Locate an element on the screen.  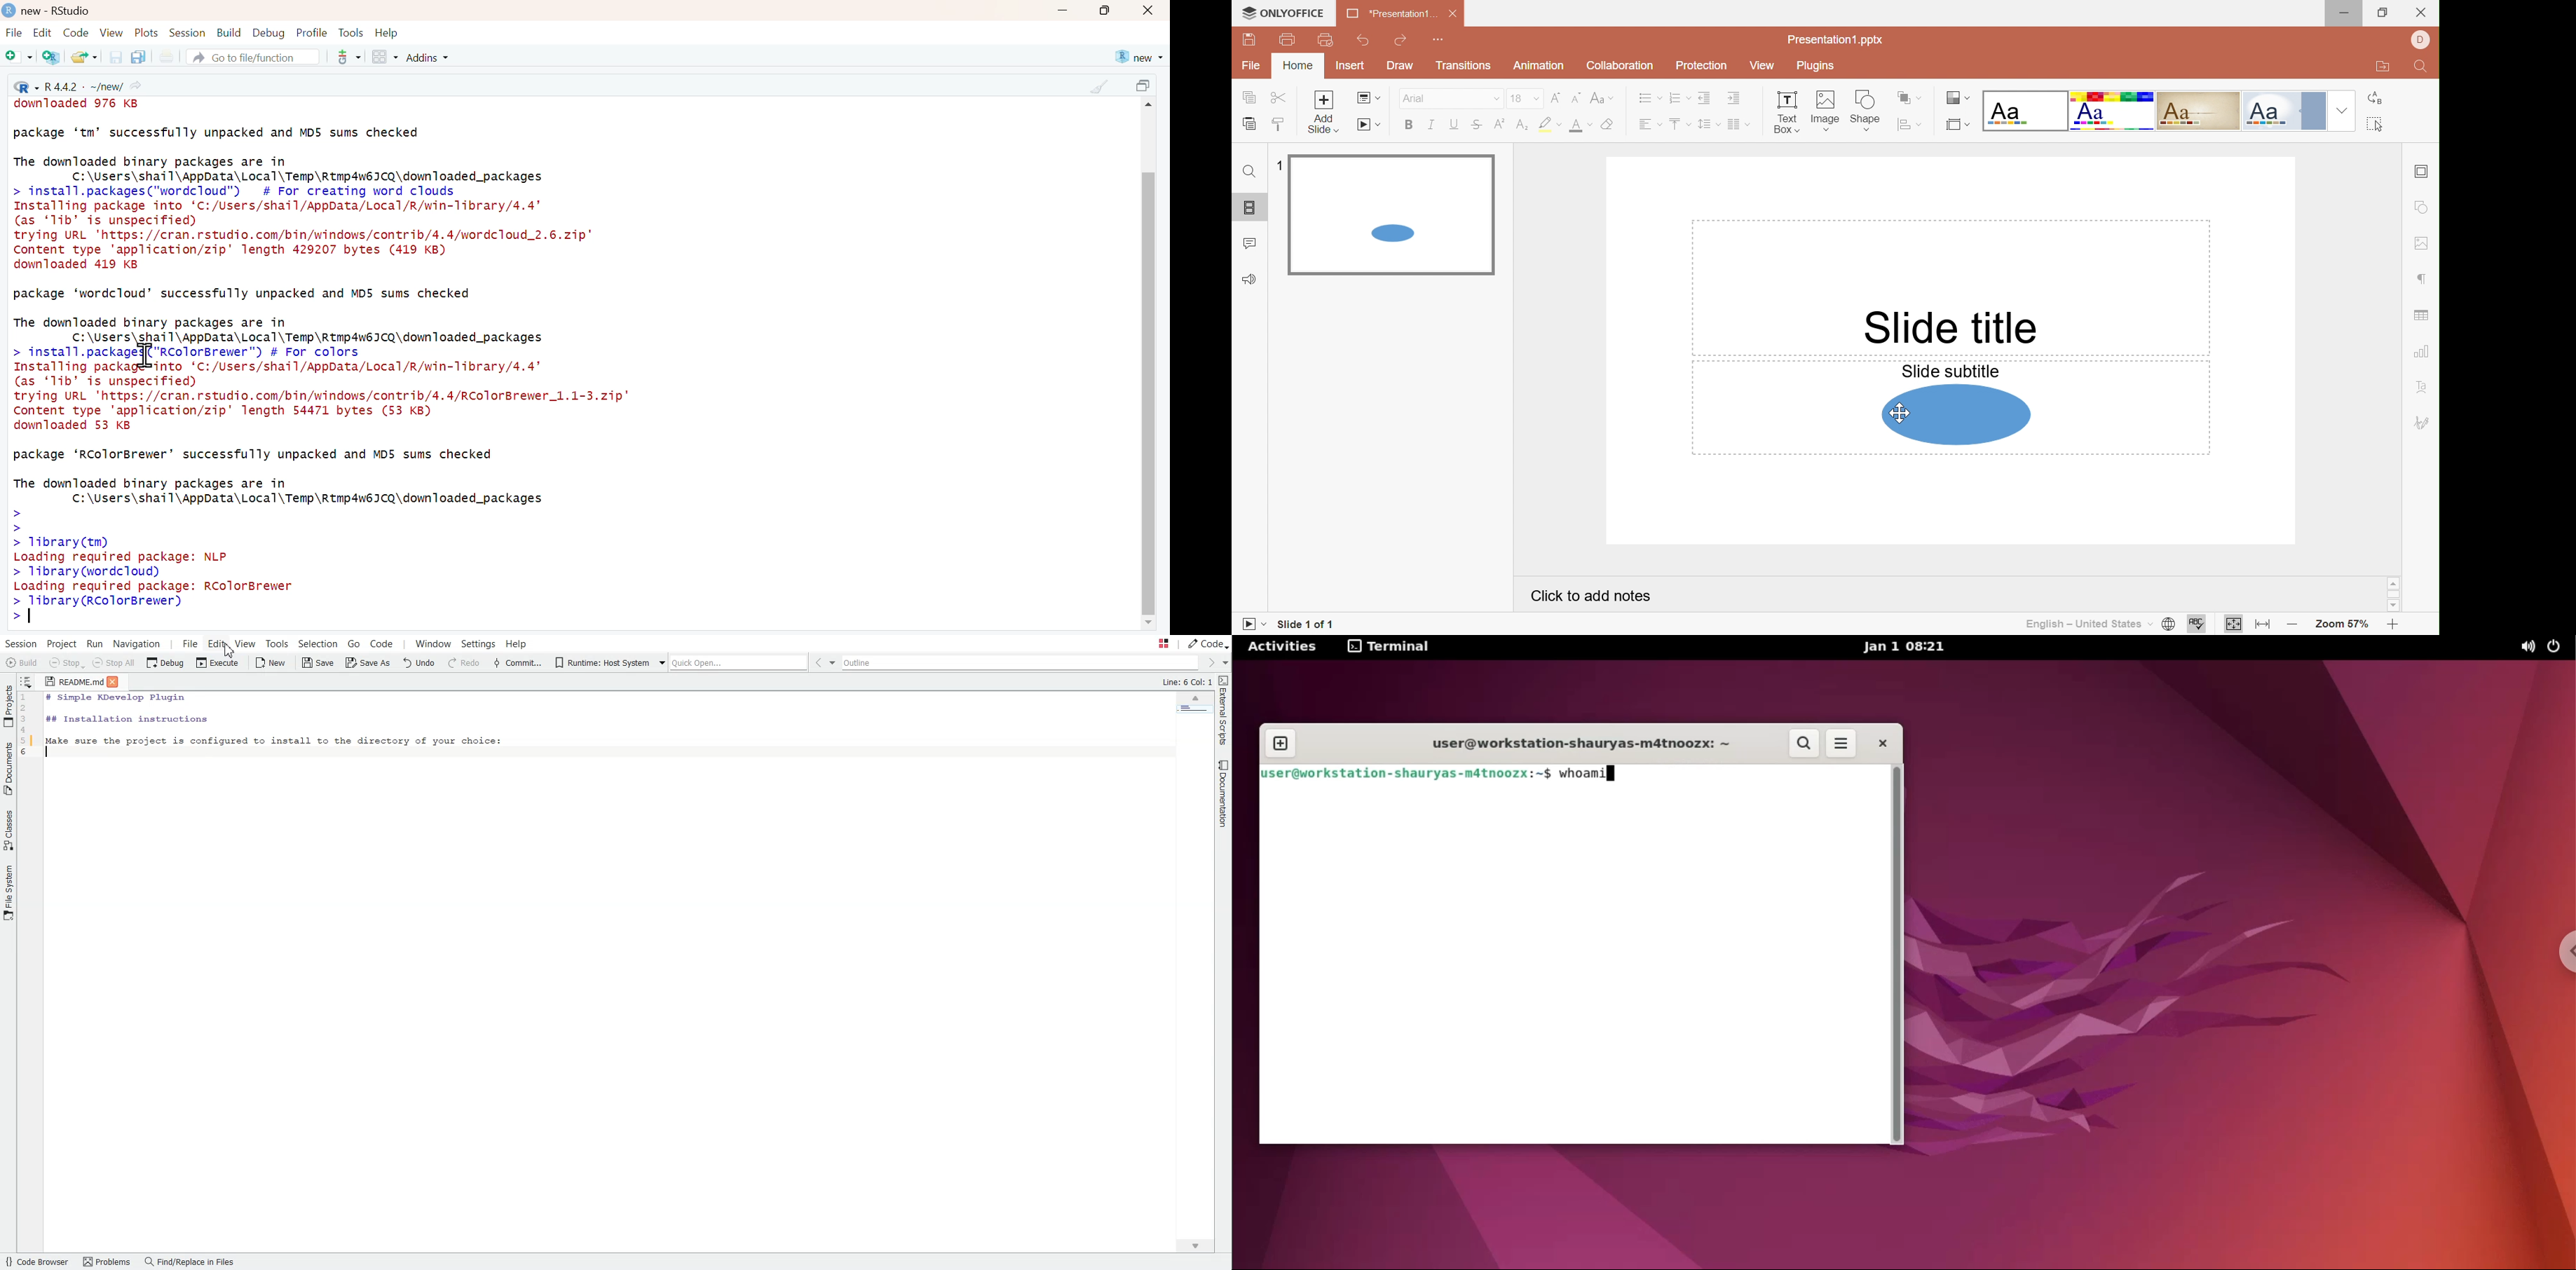
User is located at coordinates (2420, 40).